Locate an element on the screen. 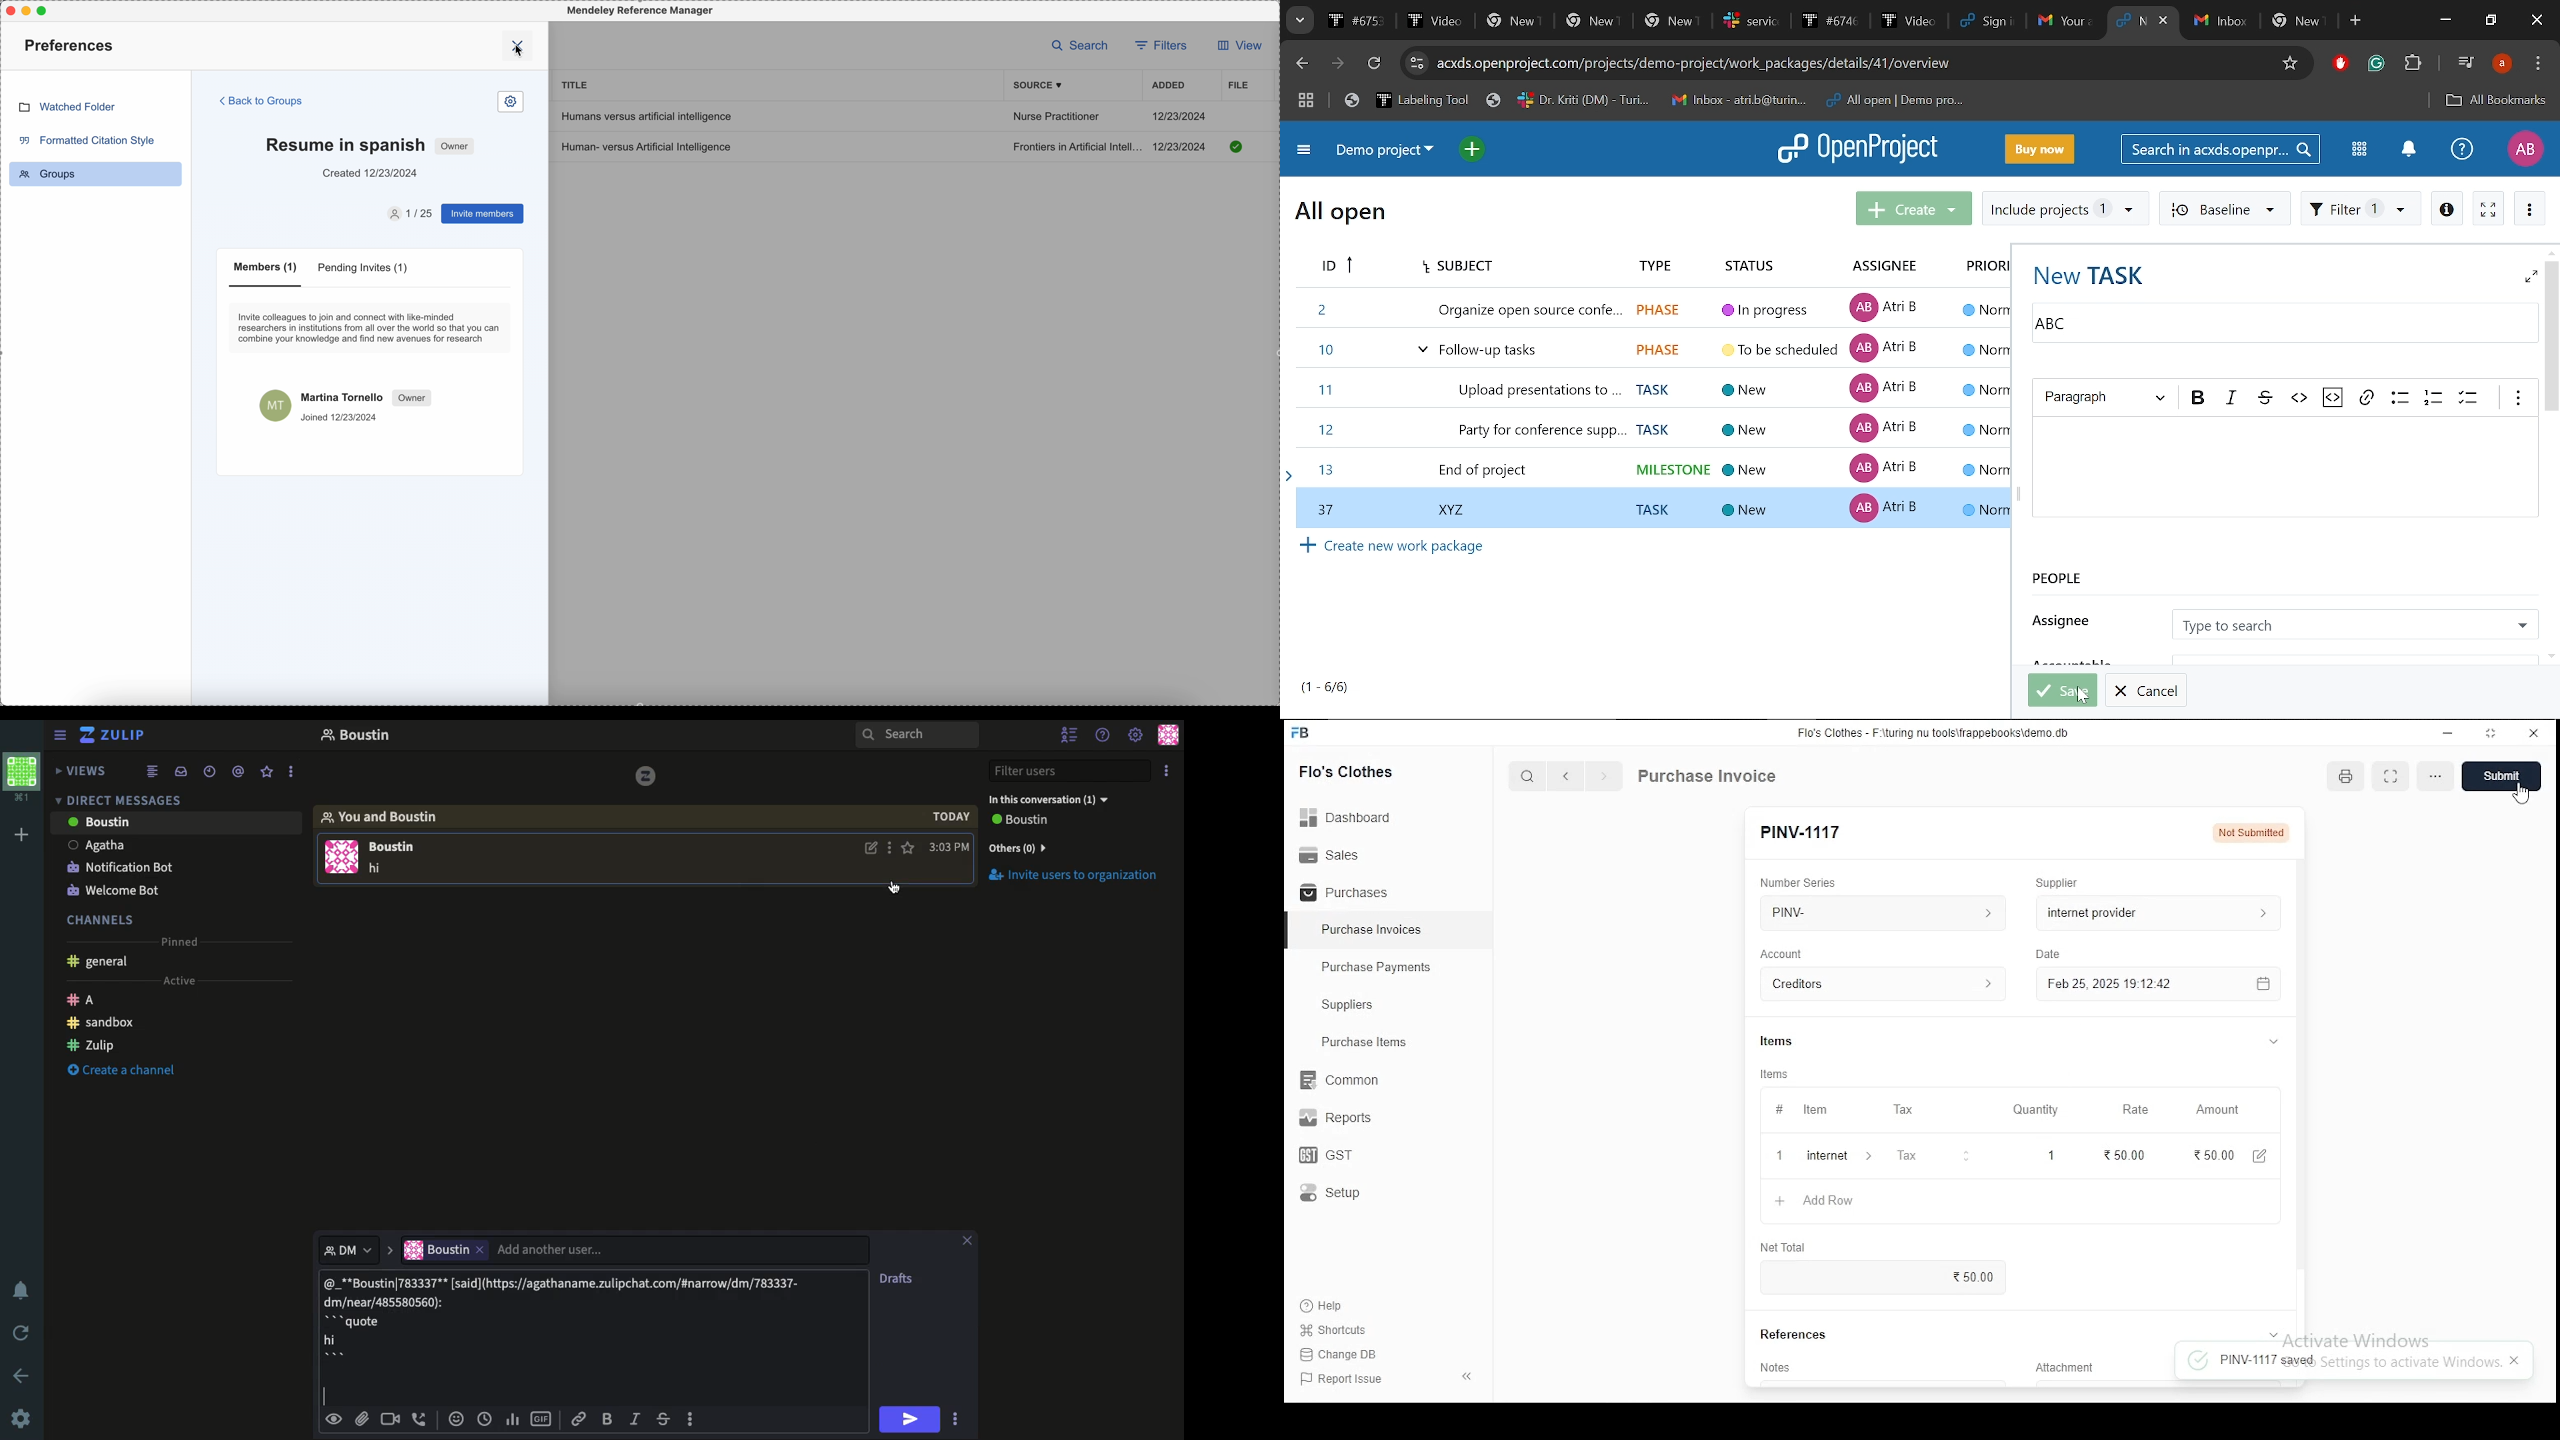 This screenshot has width=2576, height=1456. added is located at coordinates (1169, 86).